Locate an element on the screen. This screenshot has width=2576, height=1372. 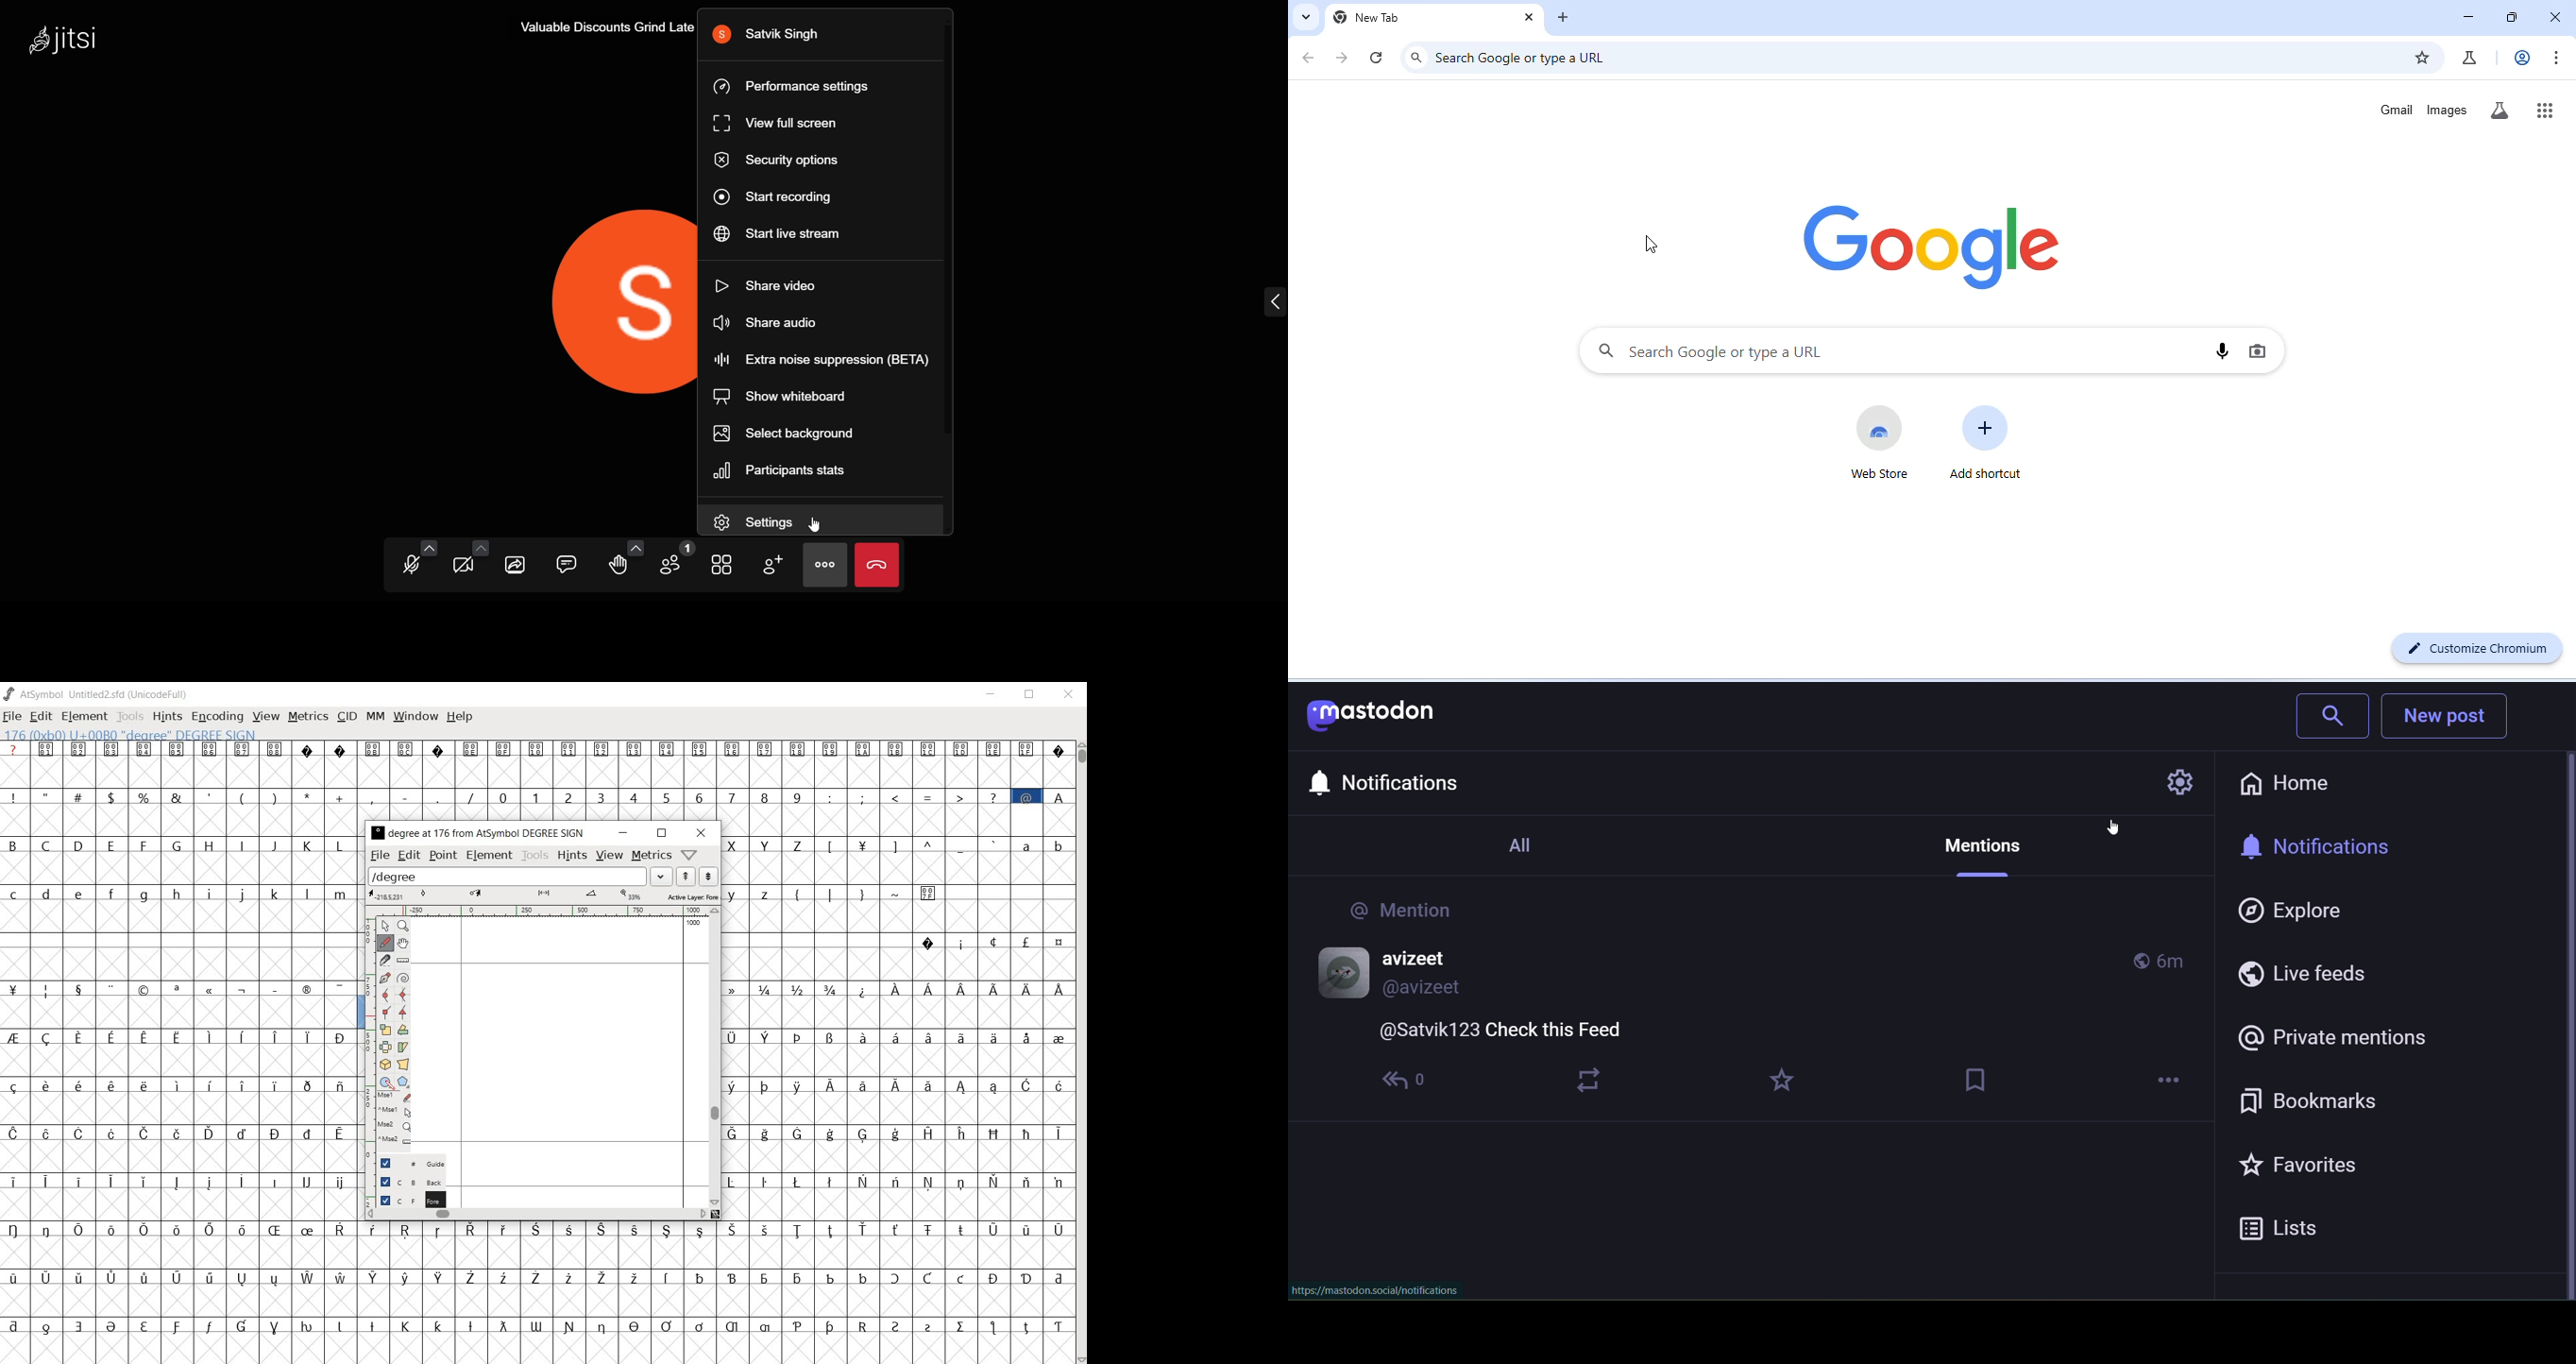
metrics is located at coordinates (651, 856).